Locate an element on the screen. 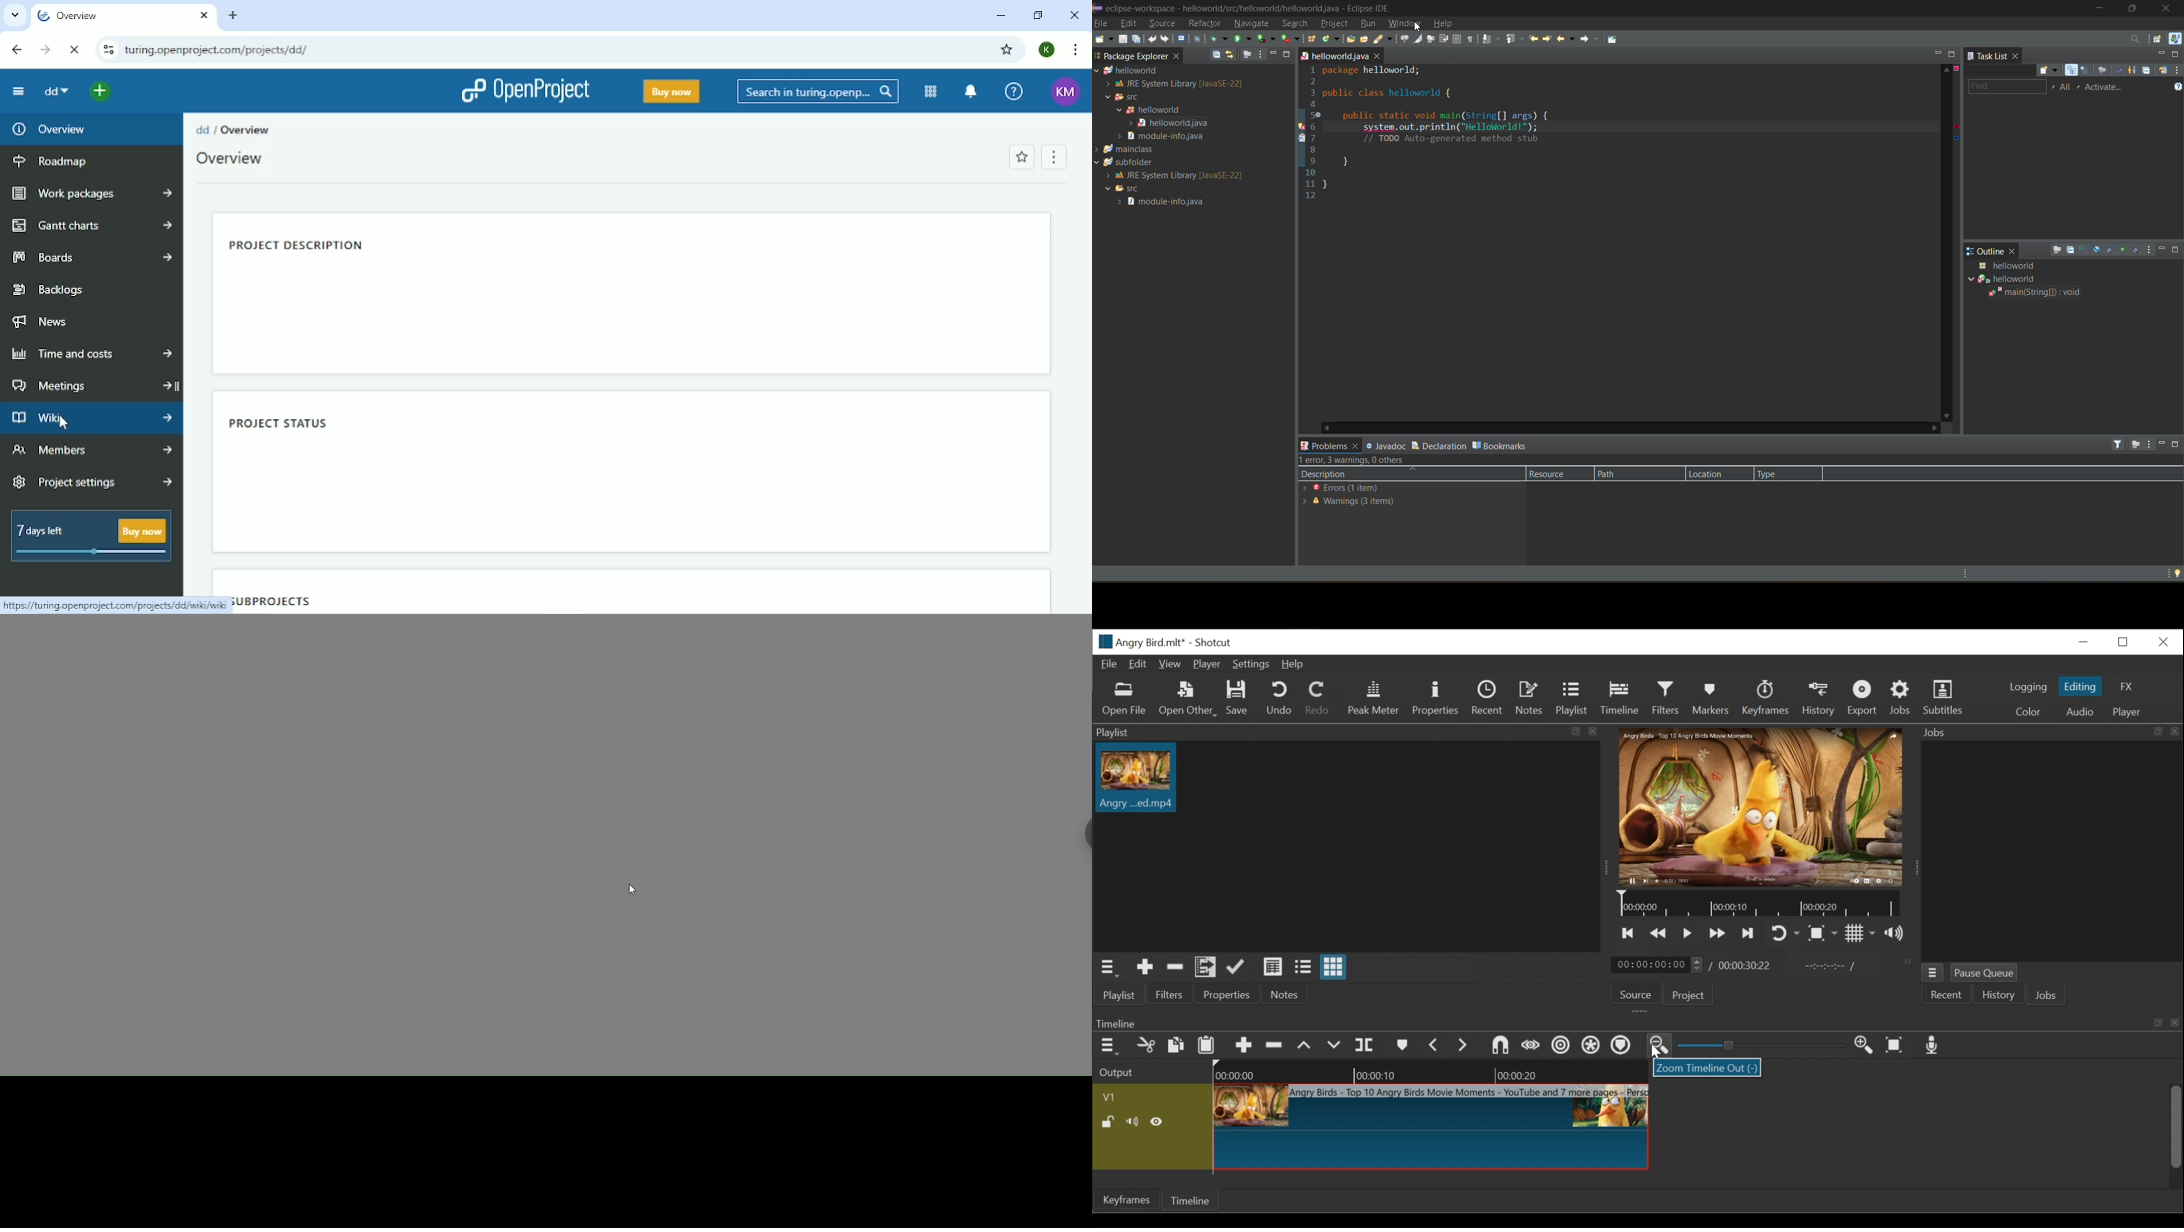 The width and height of the screenshot is (2184, 1232). maximize is located at coordinates (2177, 250).